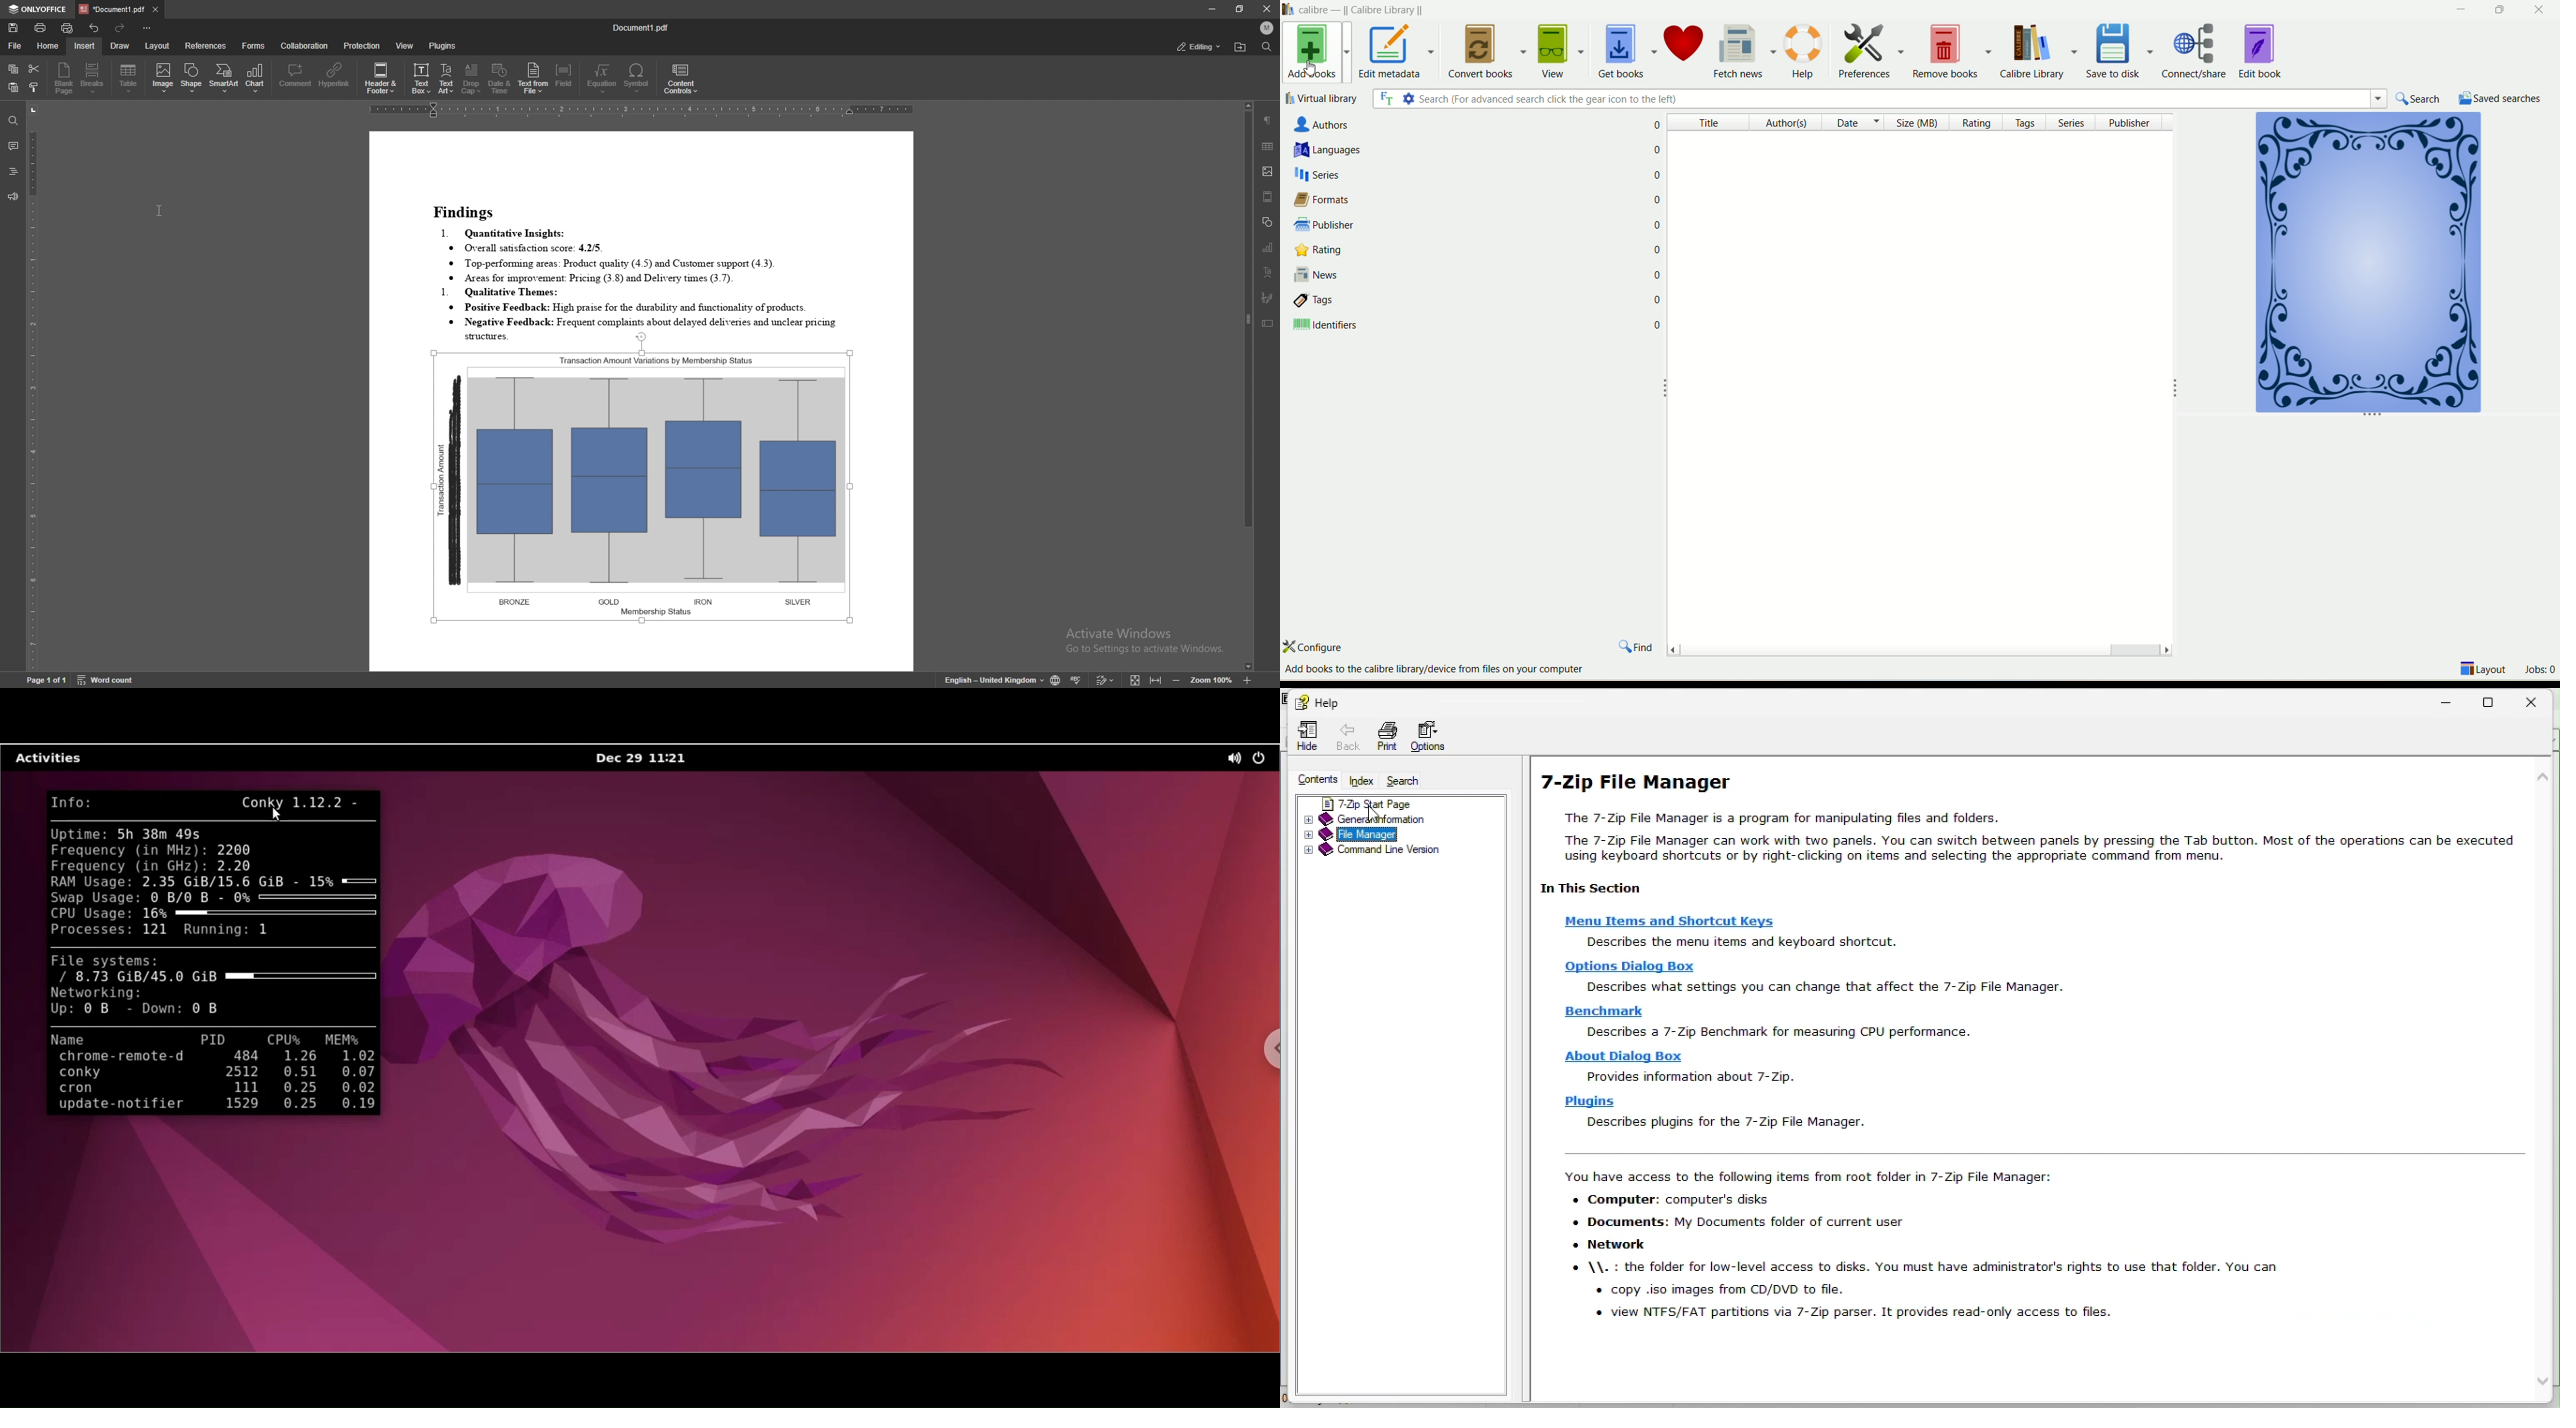 The height and width of the screenshot is (1428, 2576). What do you see at coordinates (1299, 736) in the screenshot?
I see `Hide` at bounding box center [1299, 736].